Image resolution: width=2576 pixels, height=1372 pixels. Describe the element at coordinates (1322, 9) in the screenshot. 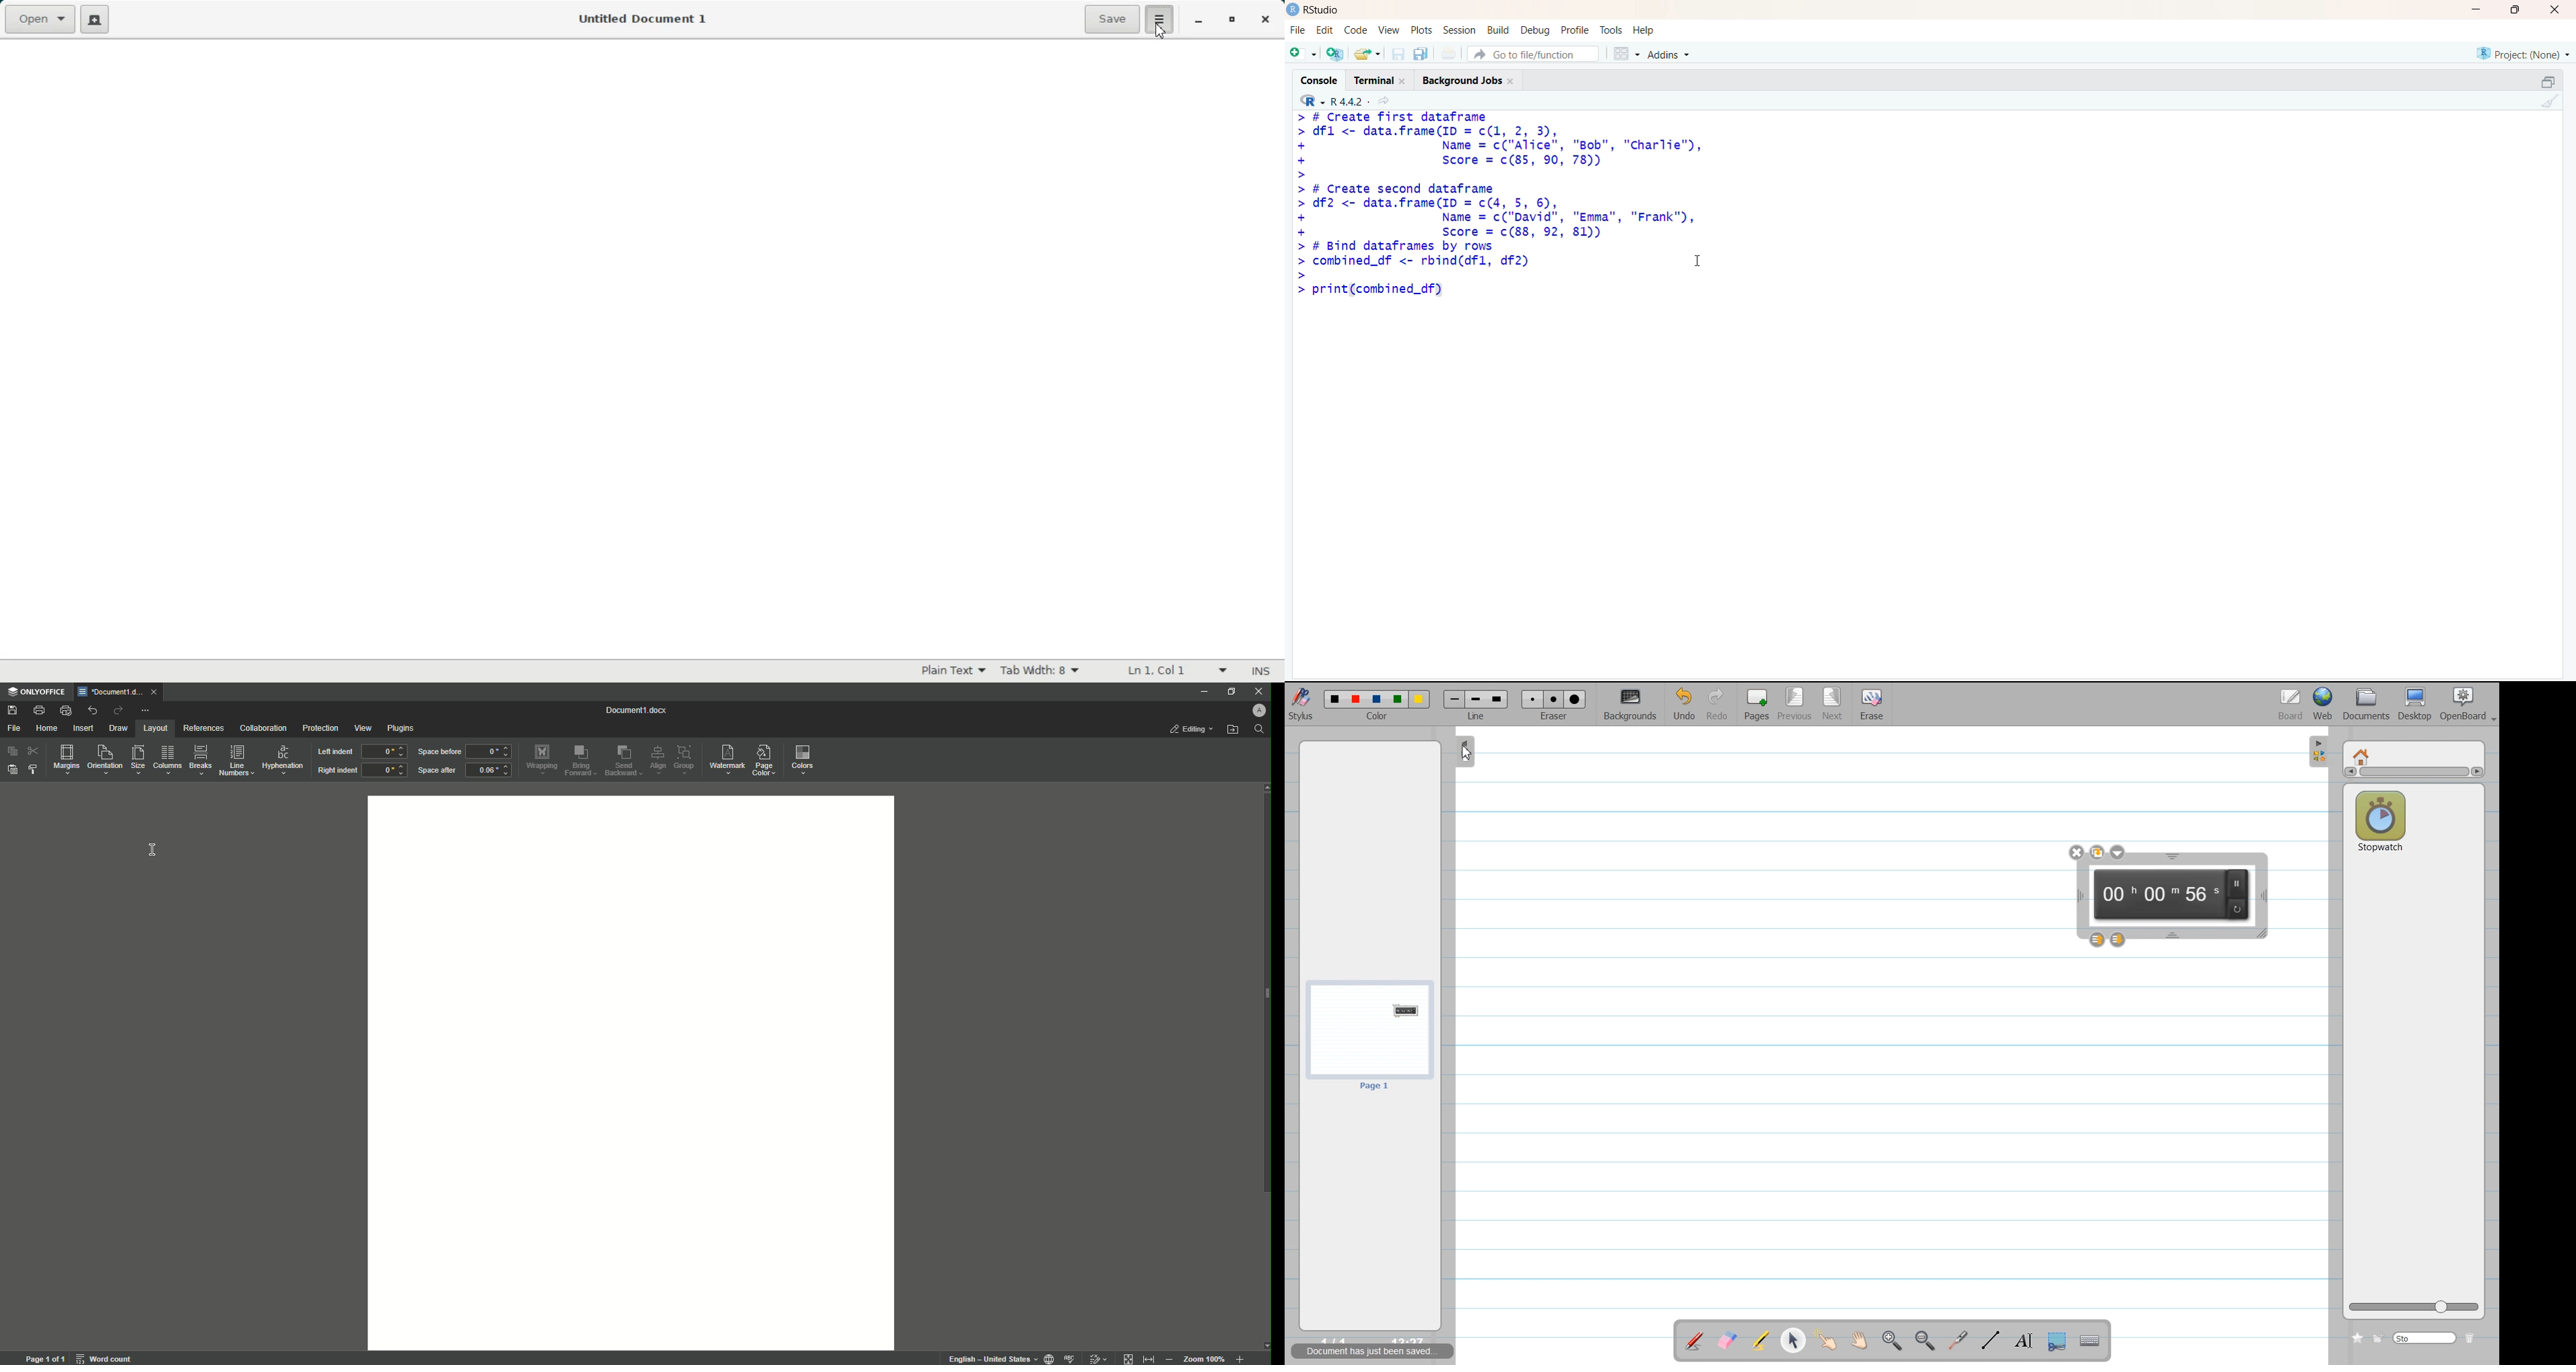

I see `Rstudio` at that location.